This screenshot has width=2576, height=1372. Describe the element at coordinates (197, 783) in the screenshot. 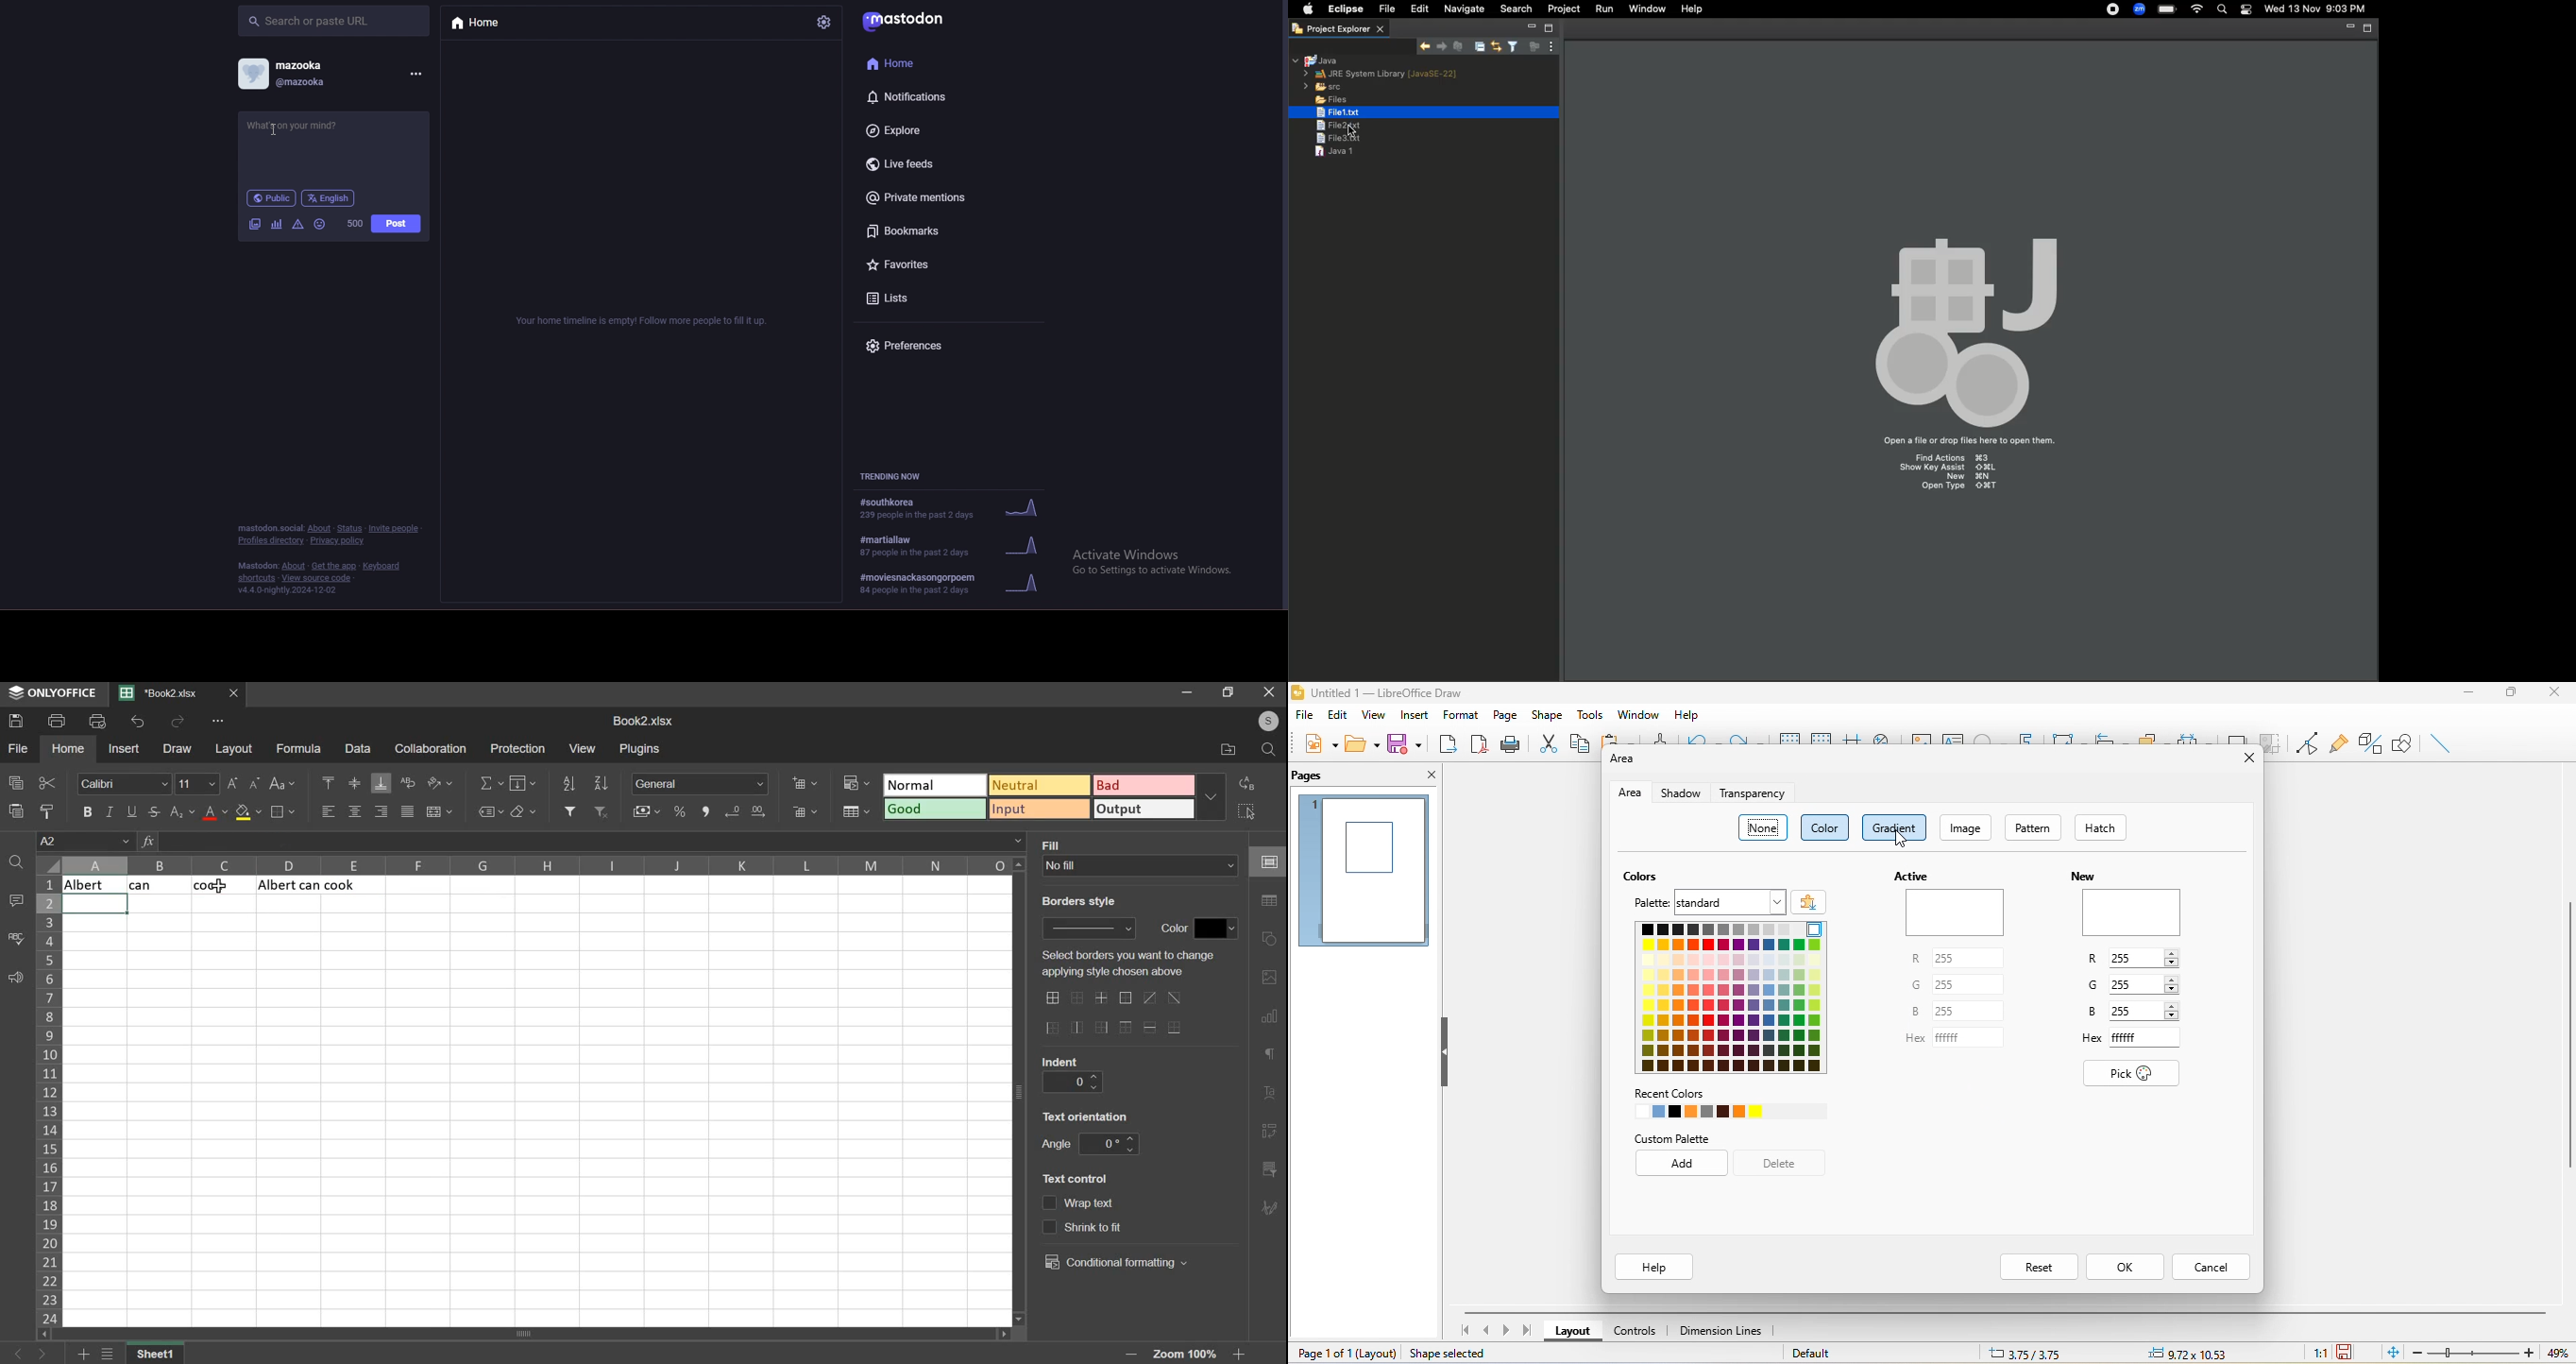

I see `font size` at that location.